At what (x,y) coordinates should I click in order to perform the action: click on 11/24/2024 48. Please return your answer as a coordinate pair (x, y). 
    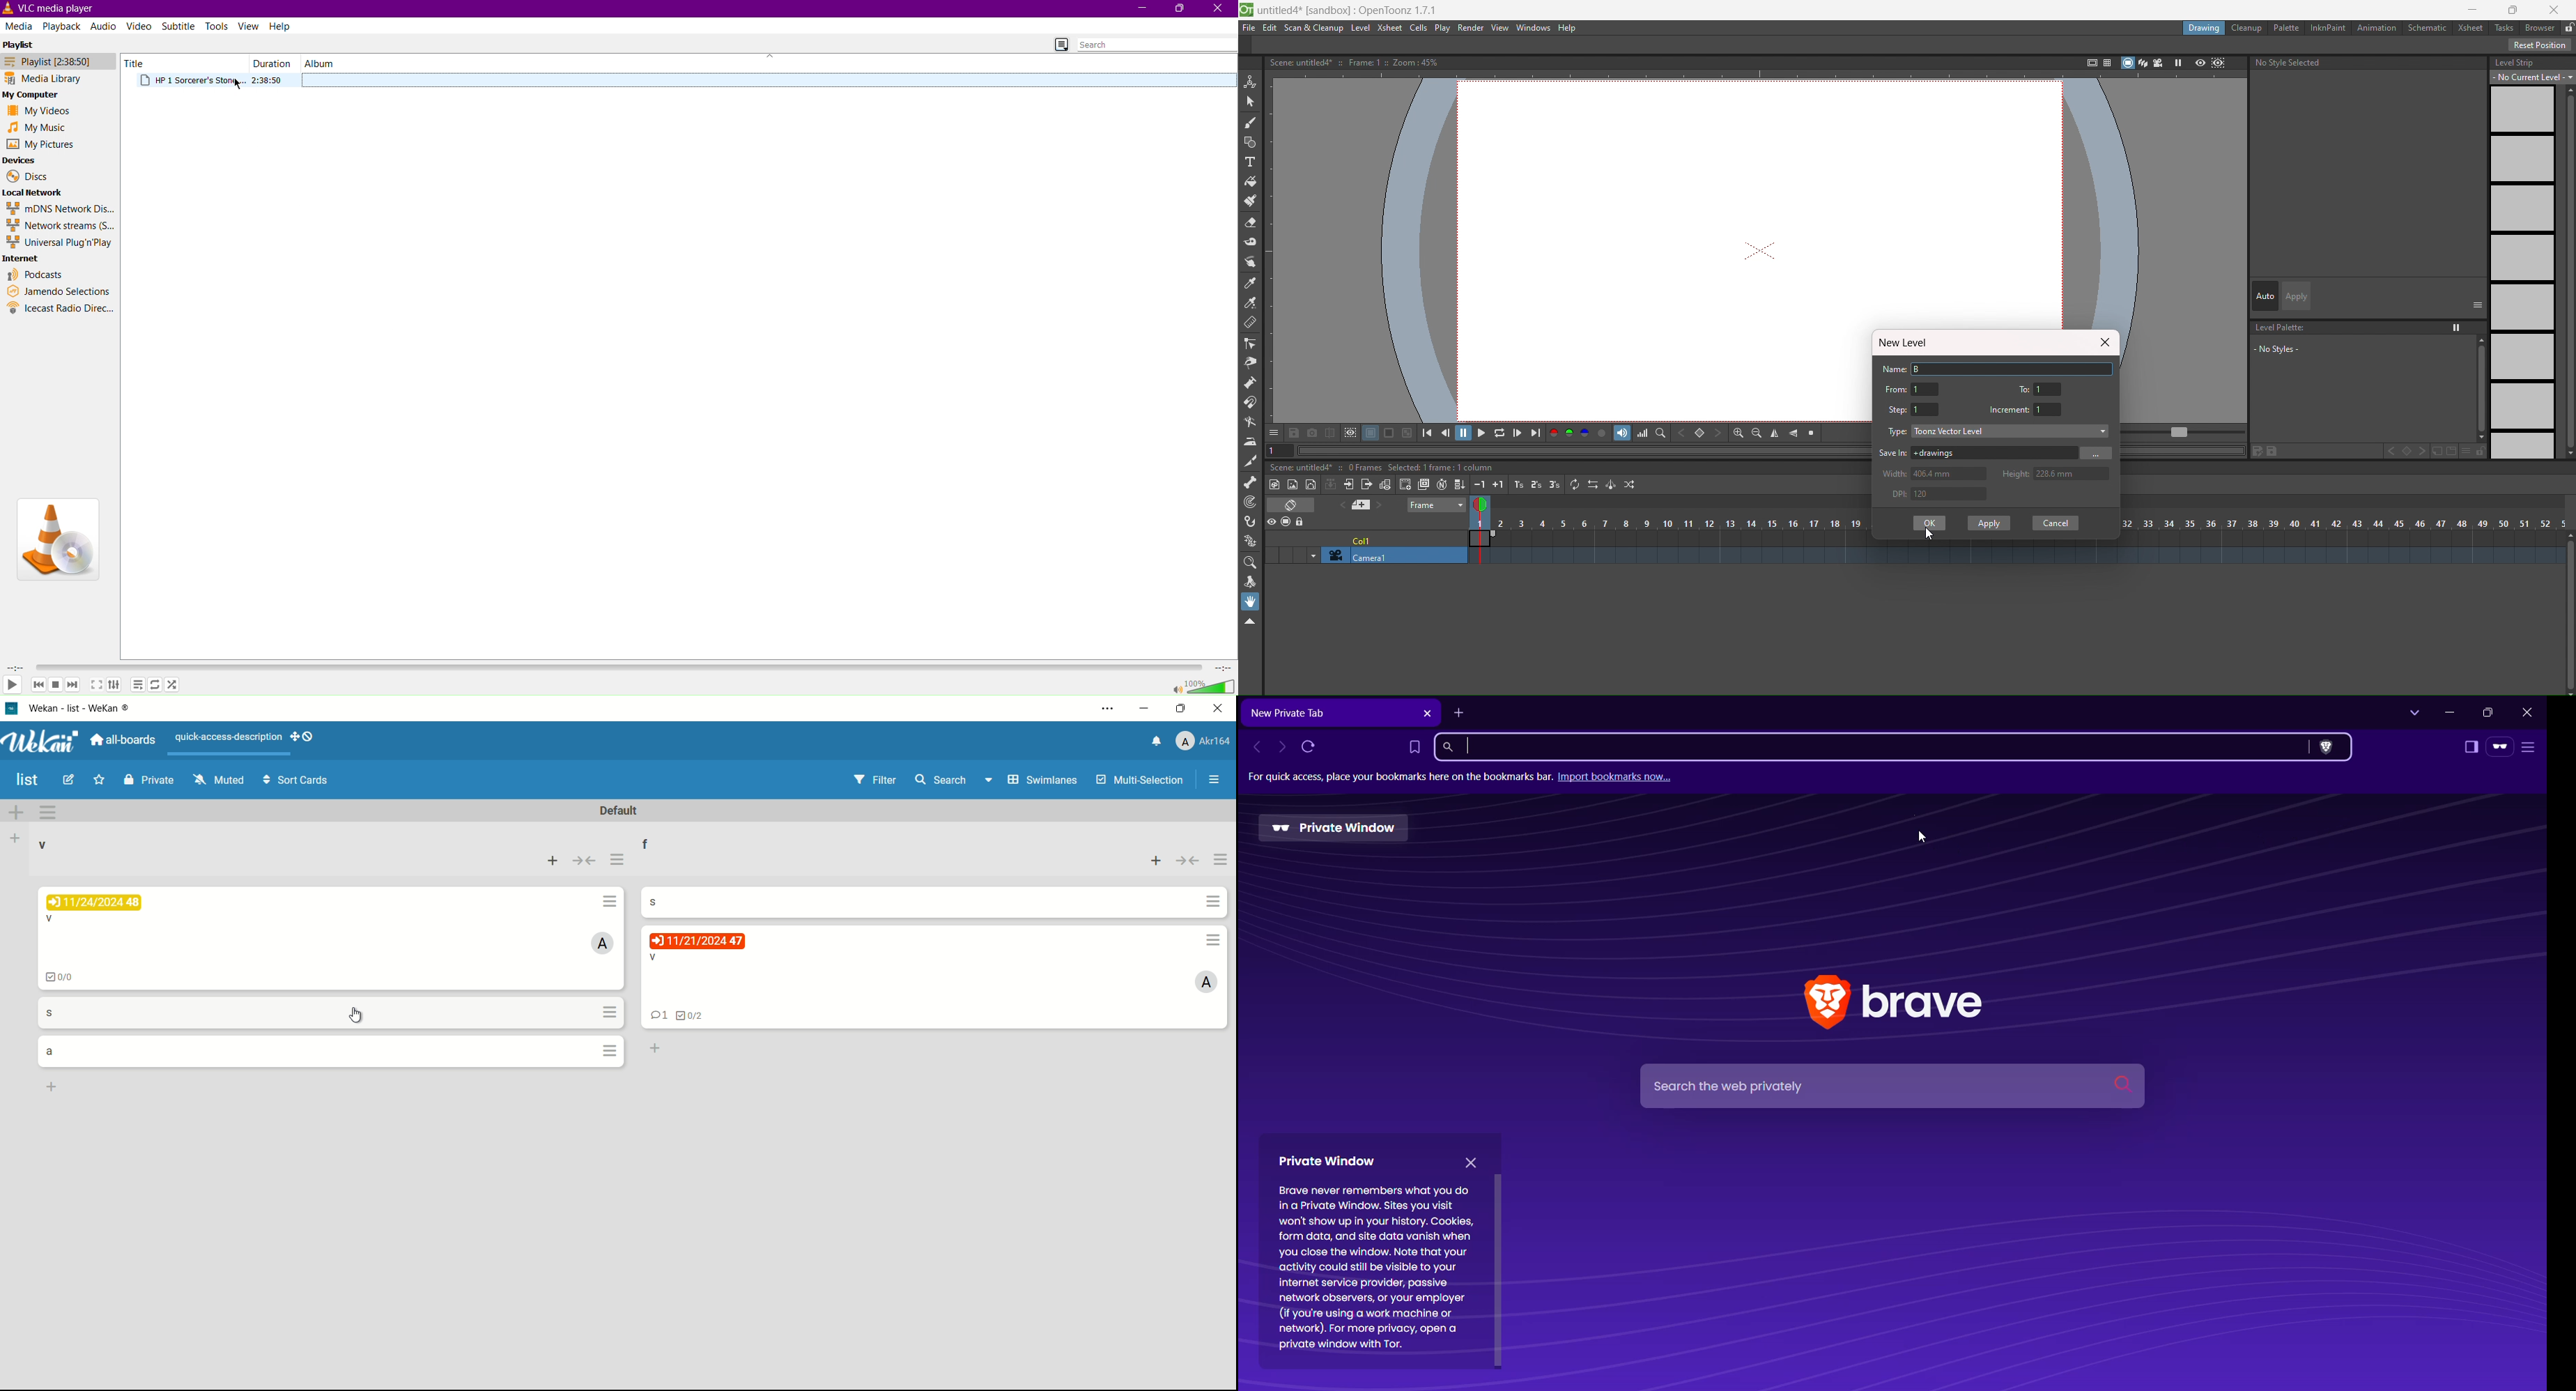
    Looking at the image, I should click on (94, 902).